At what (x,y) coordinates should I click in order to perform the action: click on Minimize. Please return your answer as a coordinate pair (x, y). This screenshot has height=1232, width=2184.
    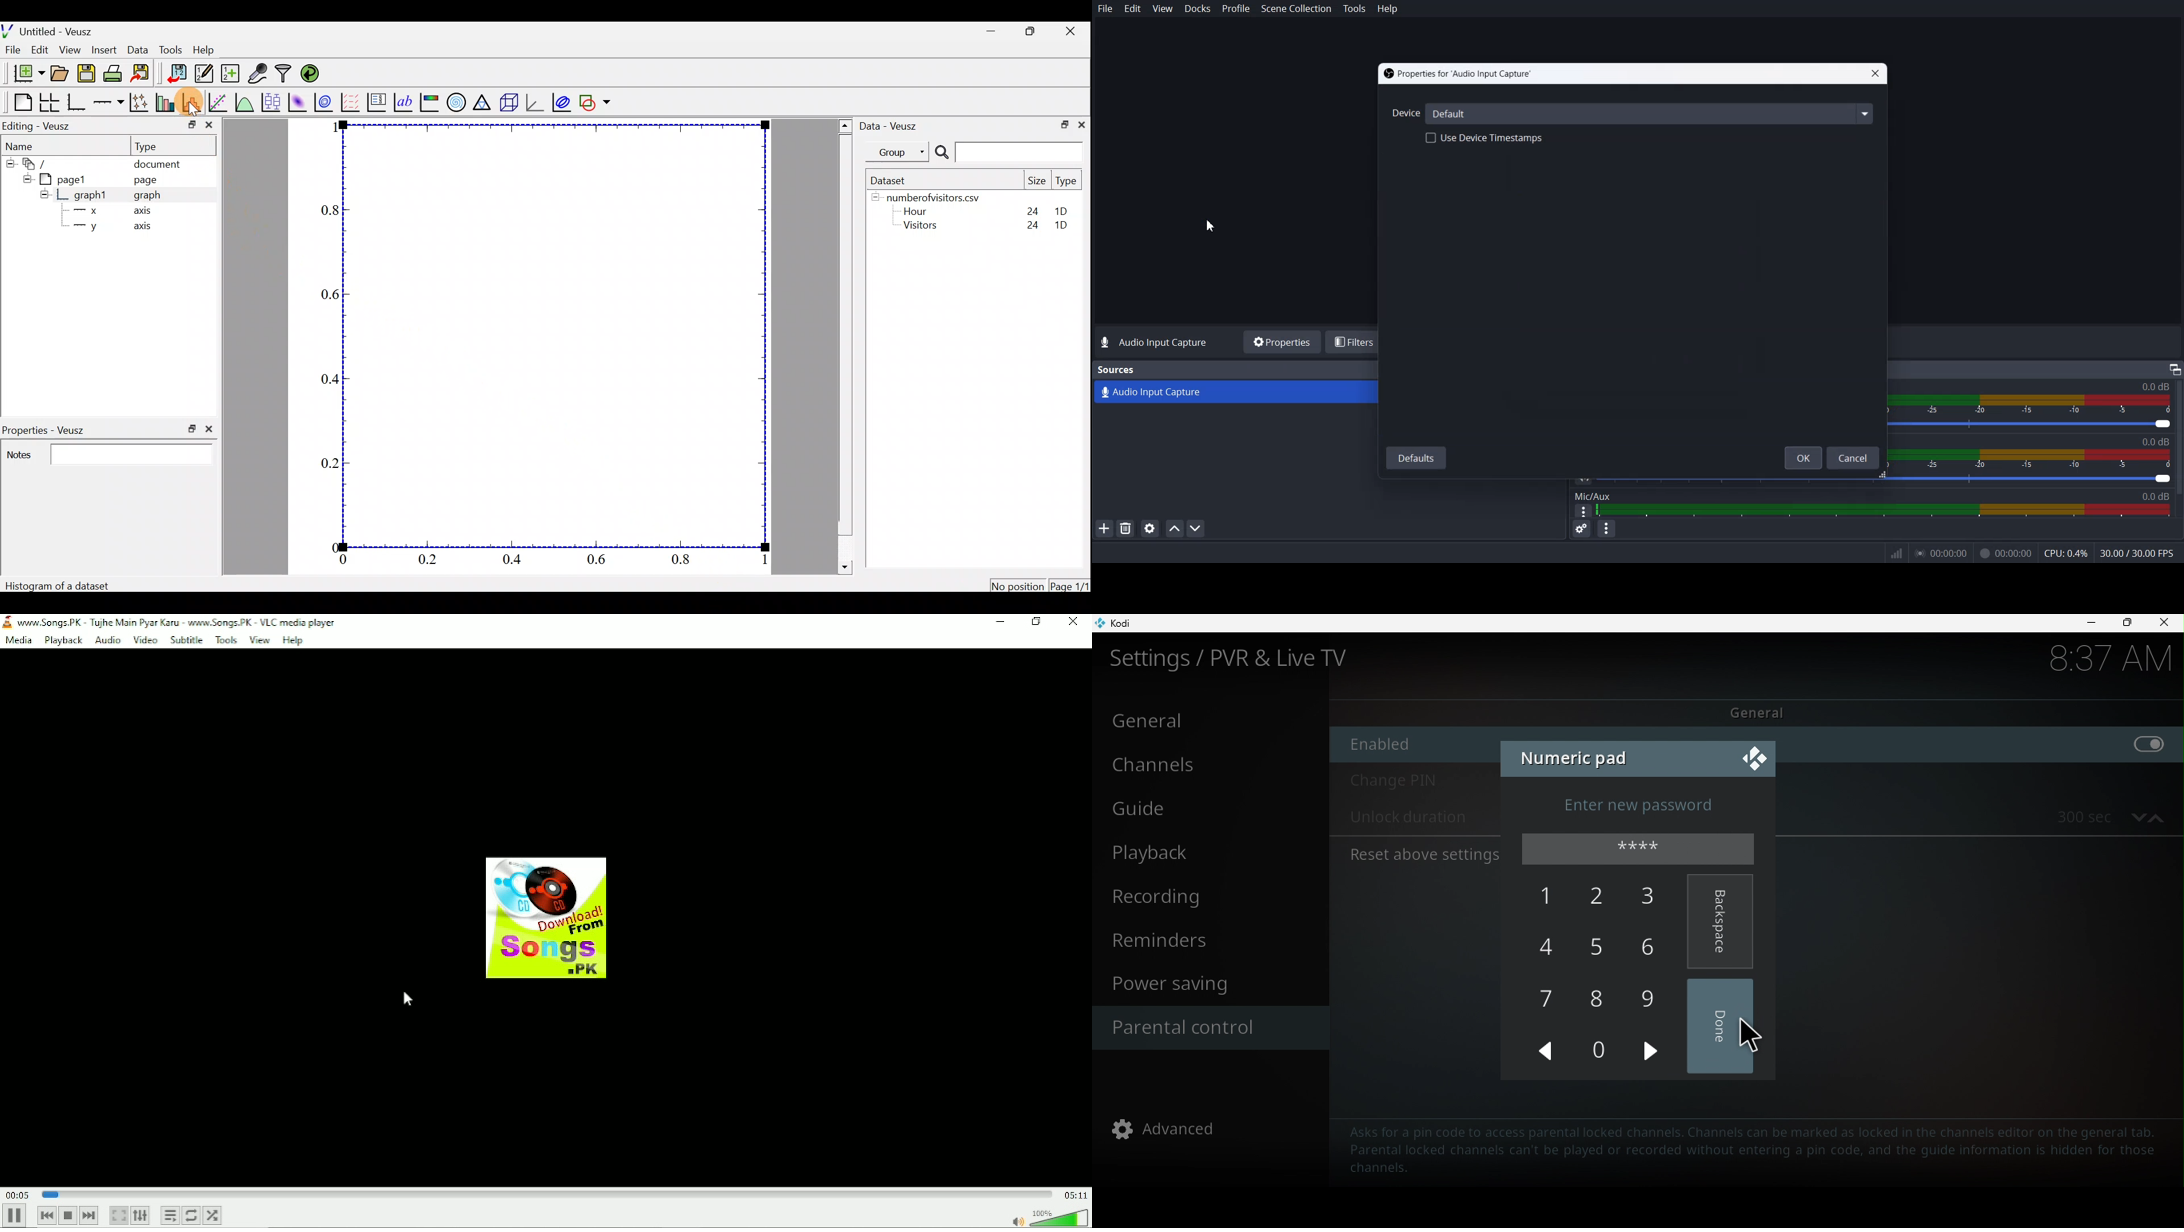
    Looking at the image, I should click on (2175, 369).